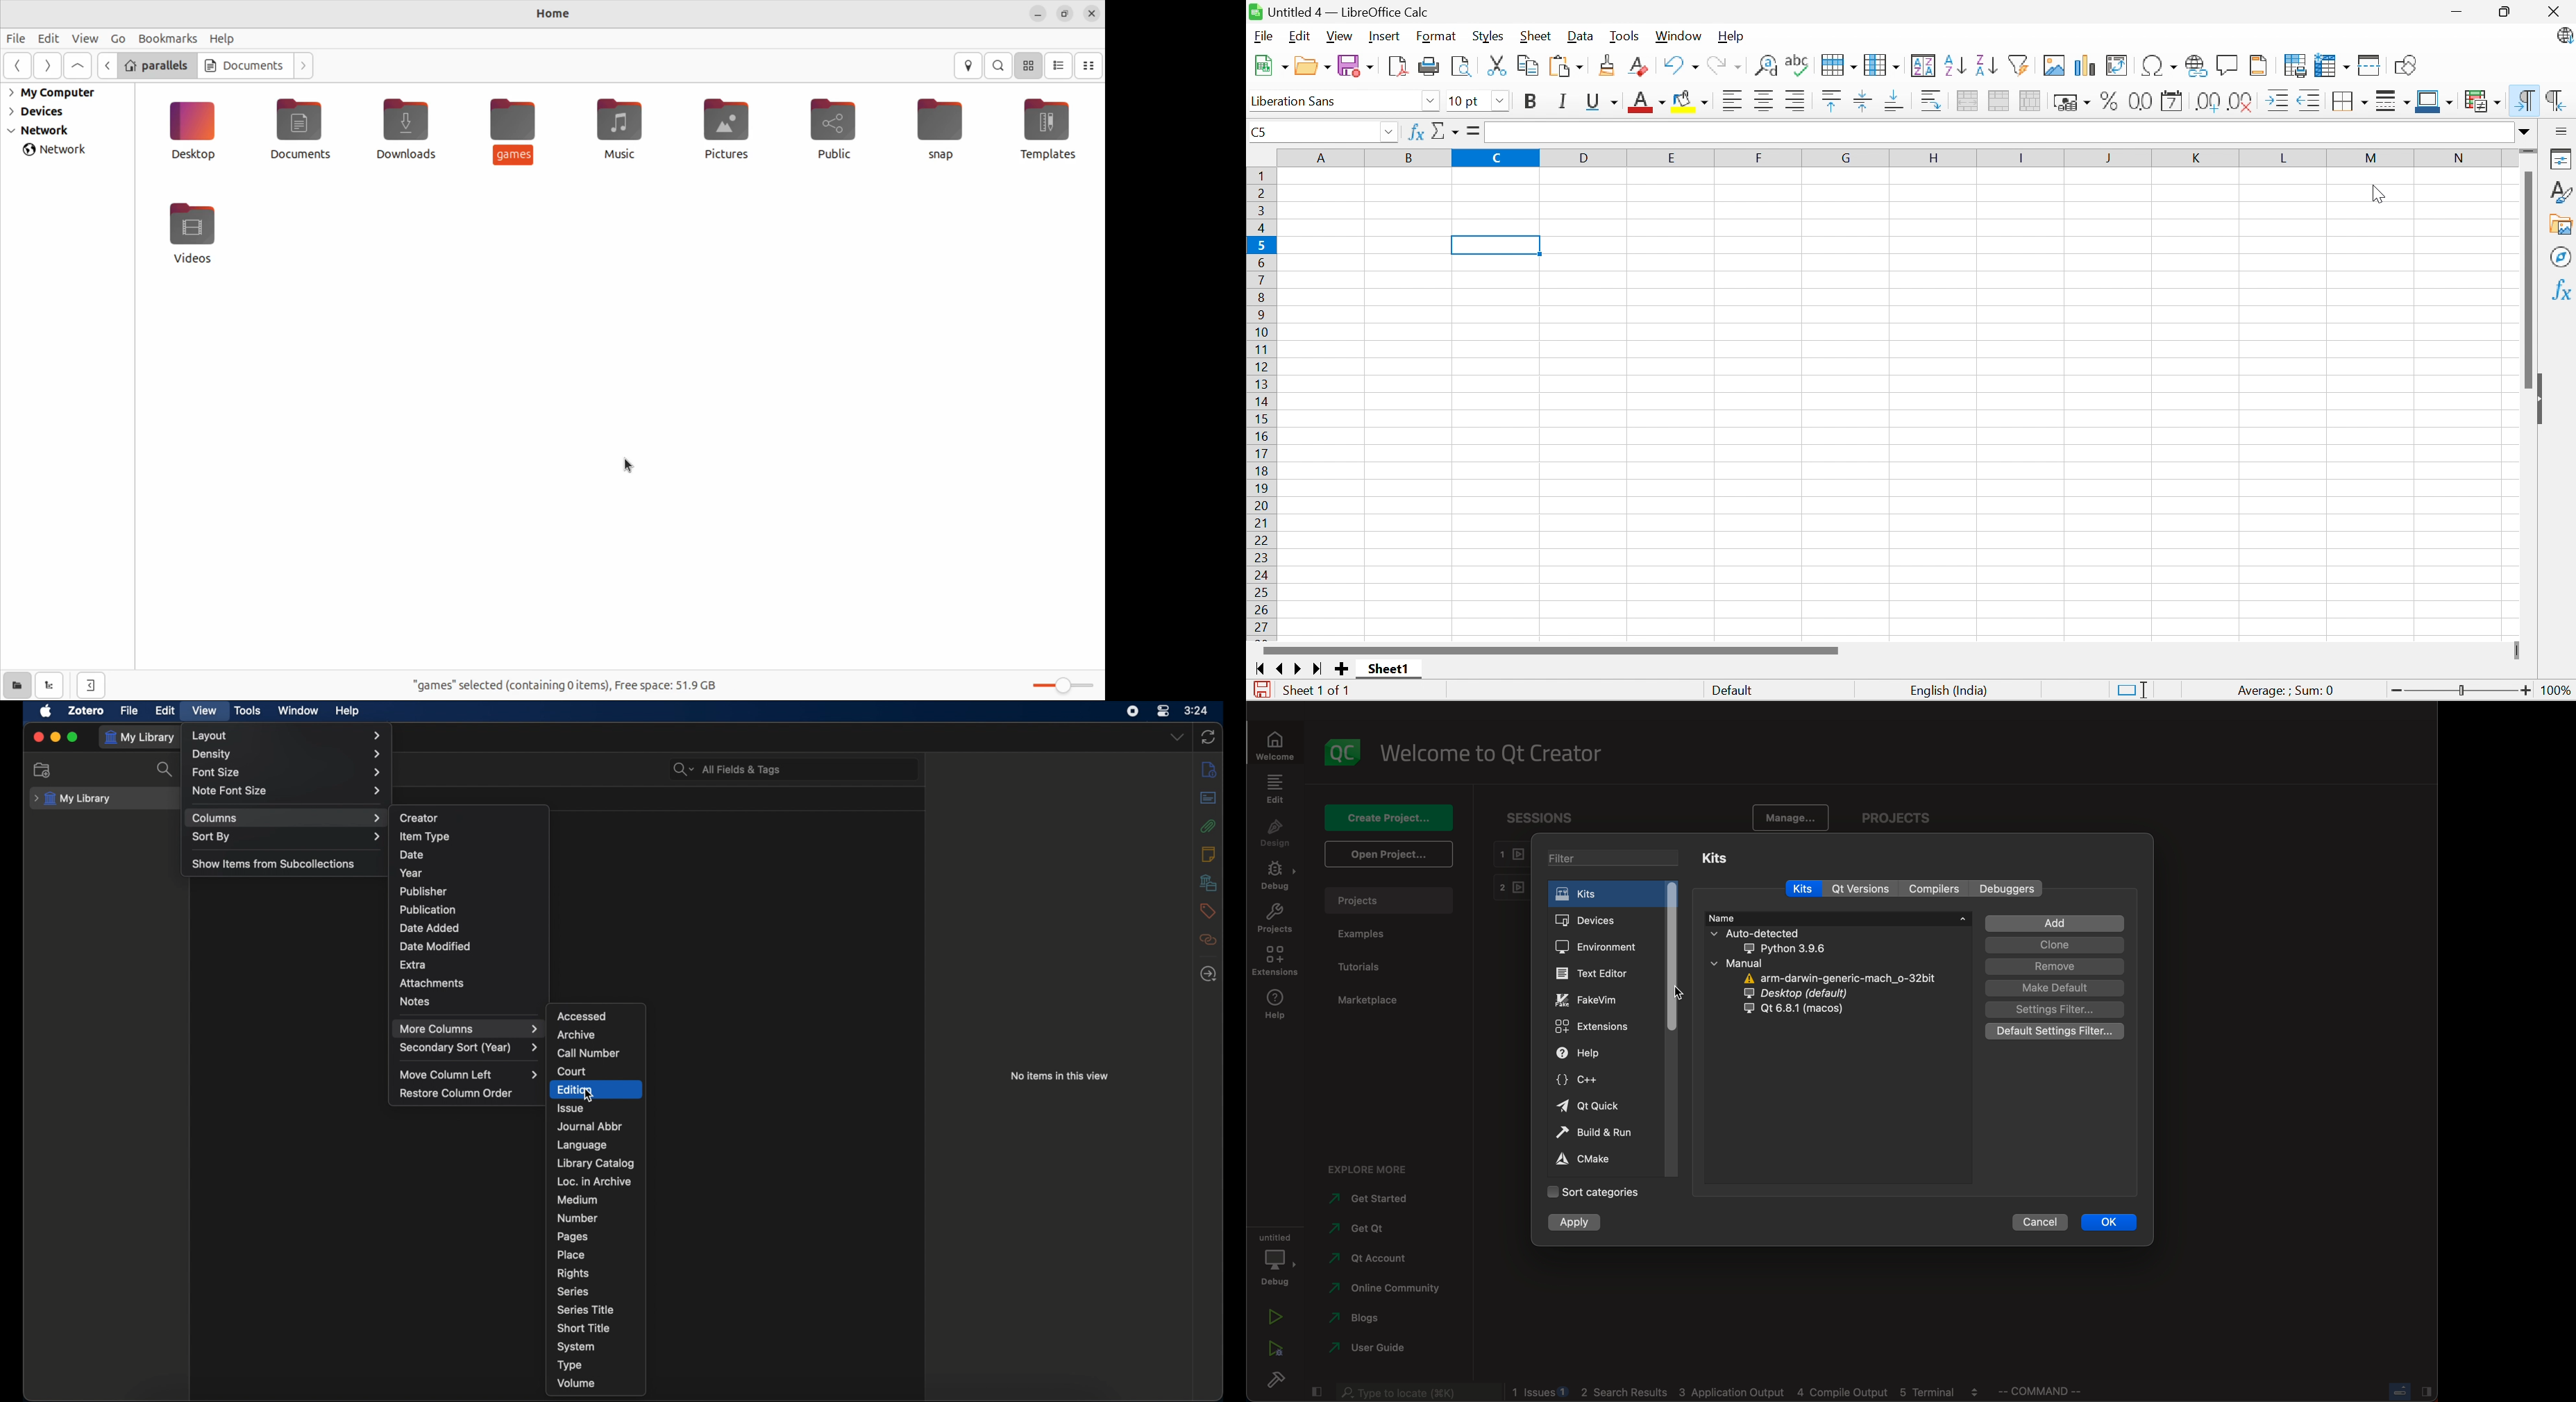 This screenshot has height=1428, width=2576. What do you see at coordinates (571, 1255) in the screenshot?
I see `place` at bounding box center [571, 1255].